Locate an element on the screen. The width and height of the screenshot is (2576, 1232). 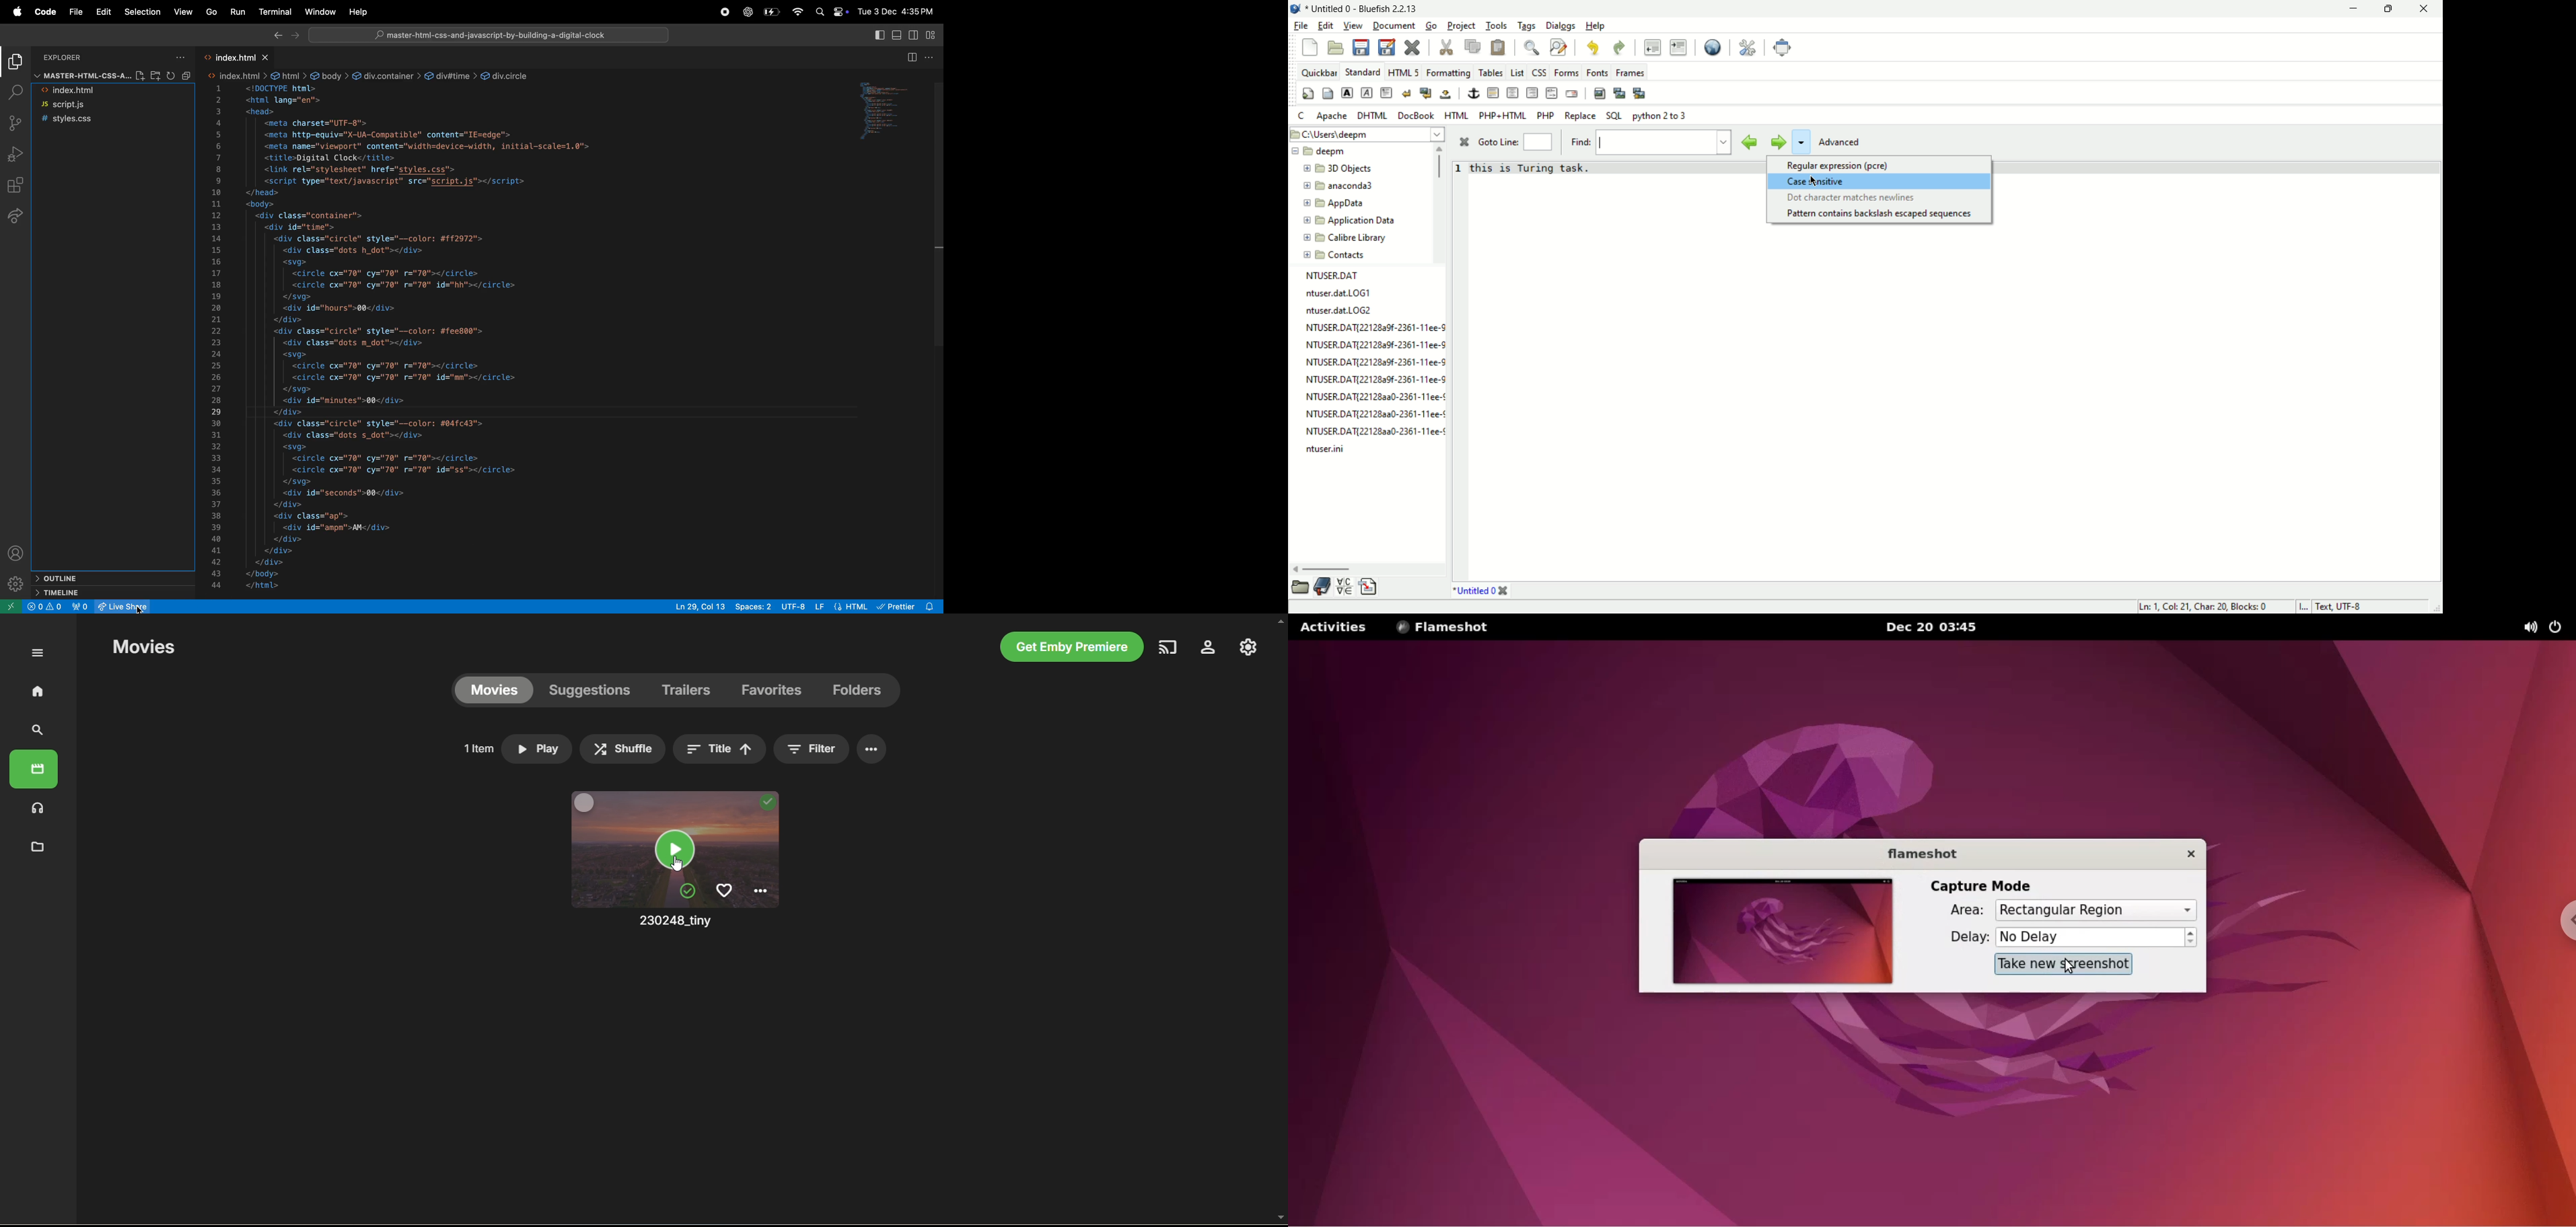
AppData is located at coordinates (1341, 204).